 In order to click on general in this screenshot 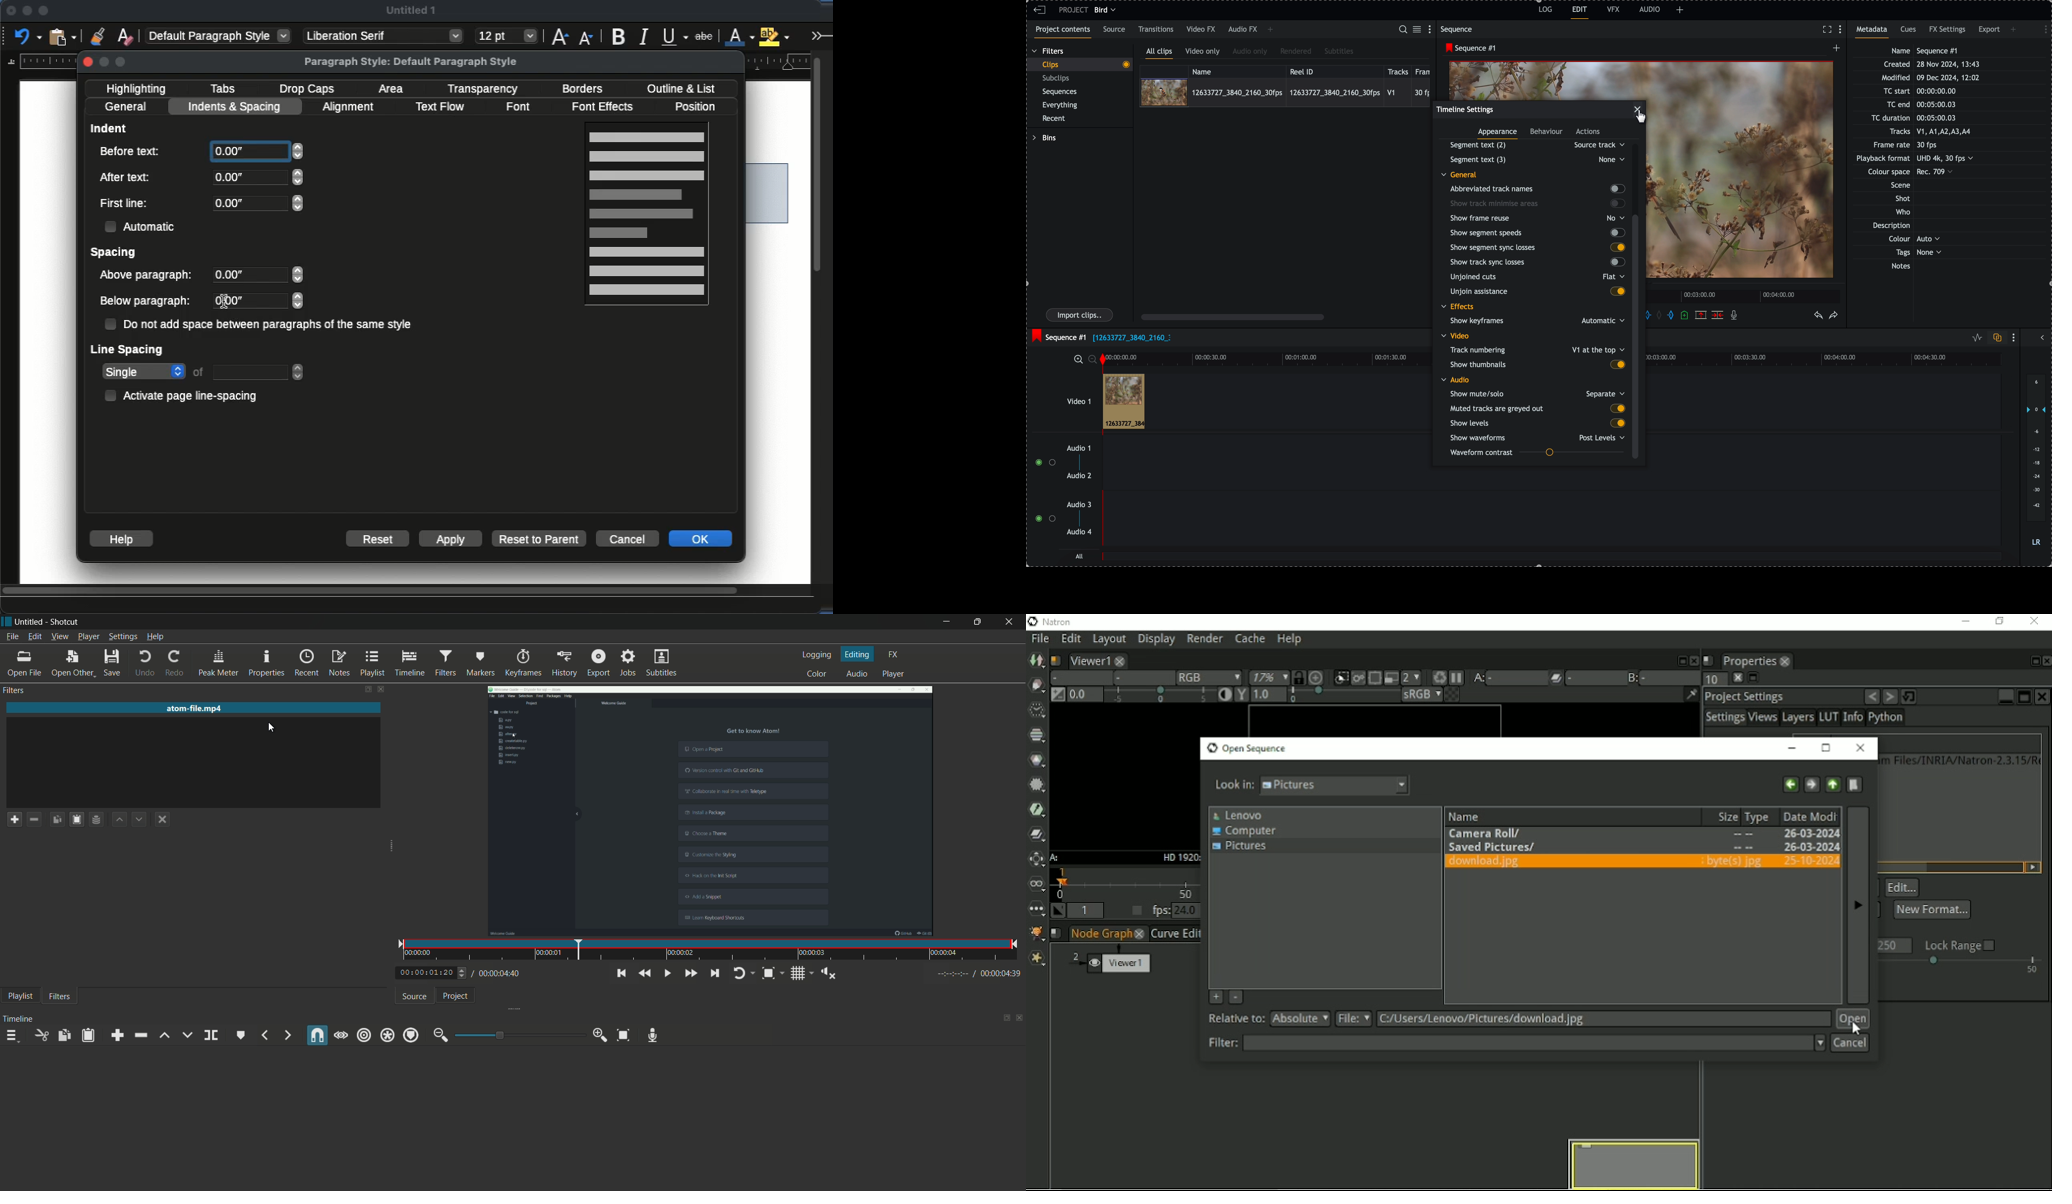, I will do `click(1465, 174)`.